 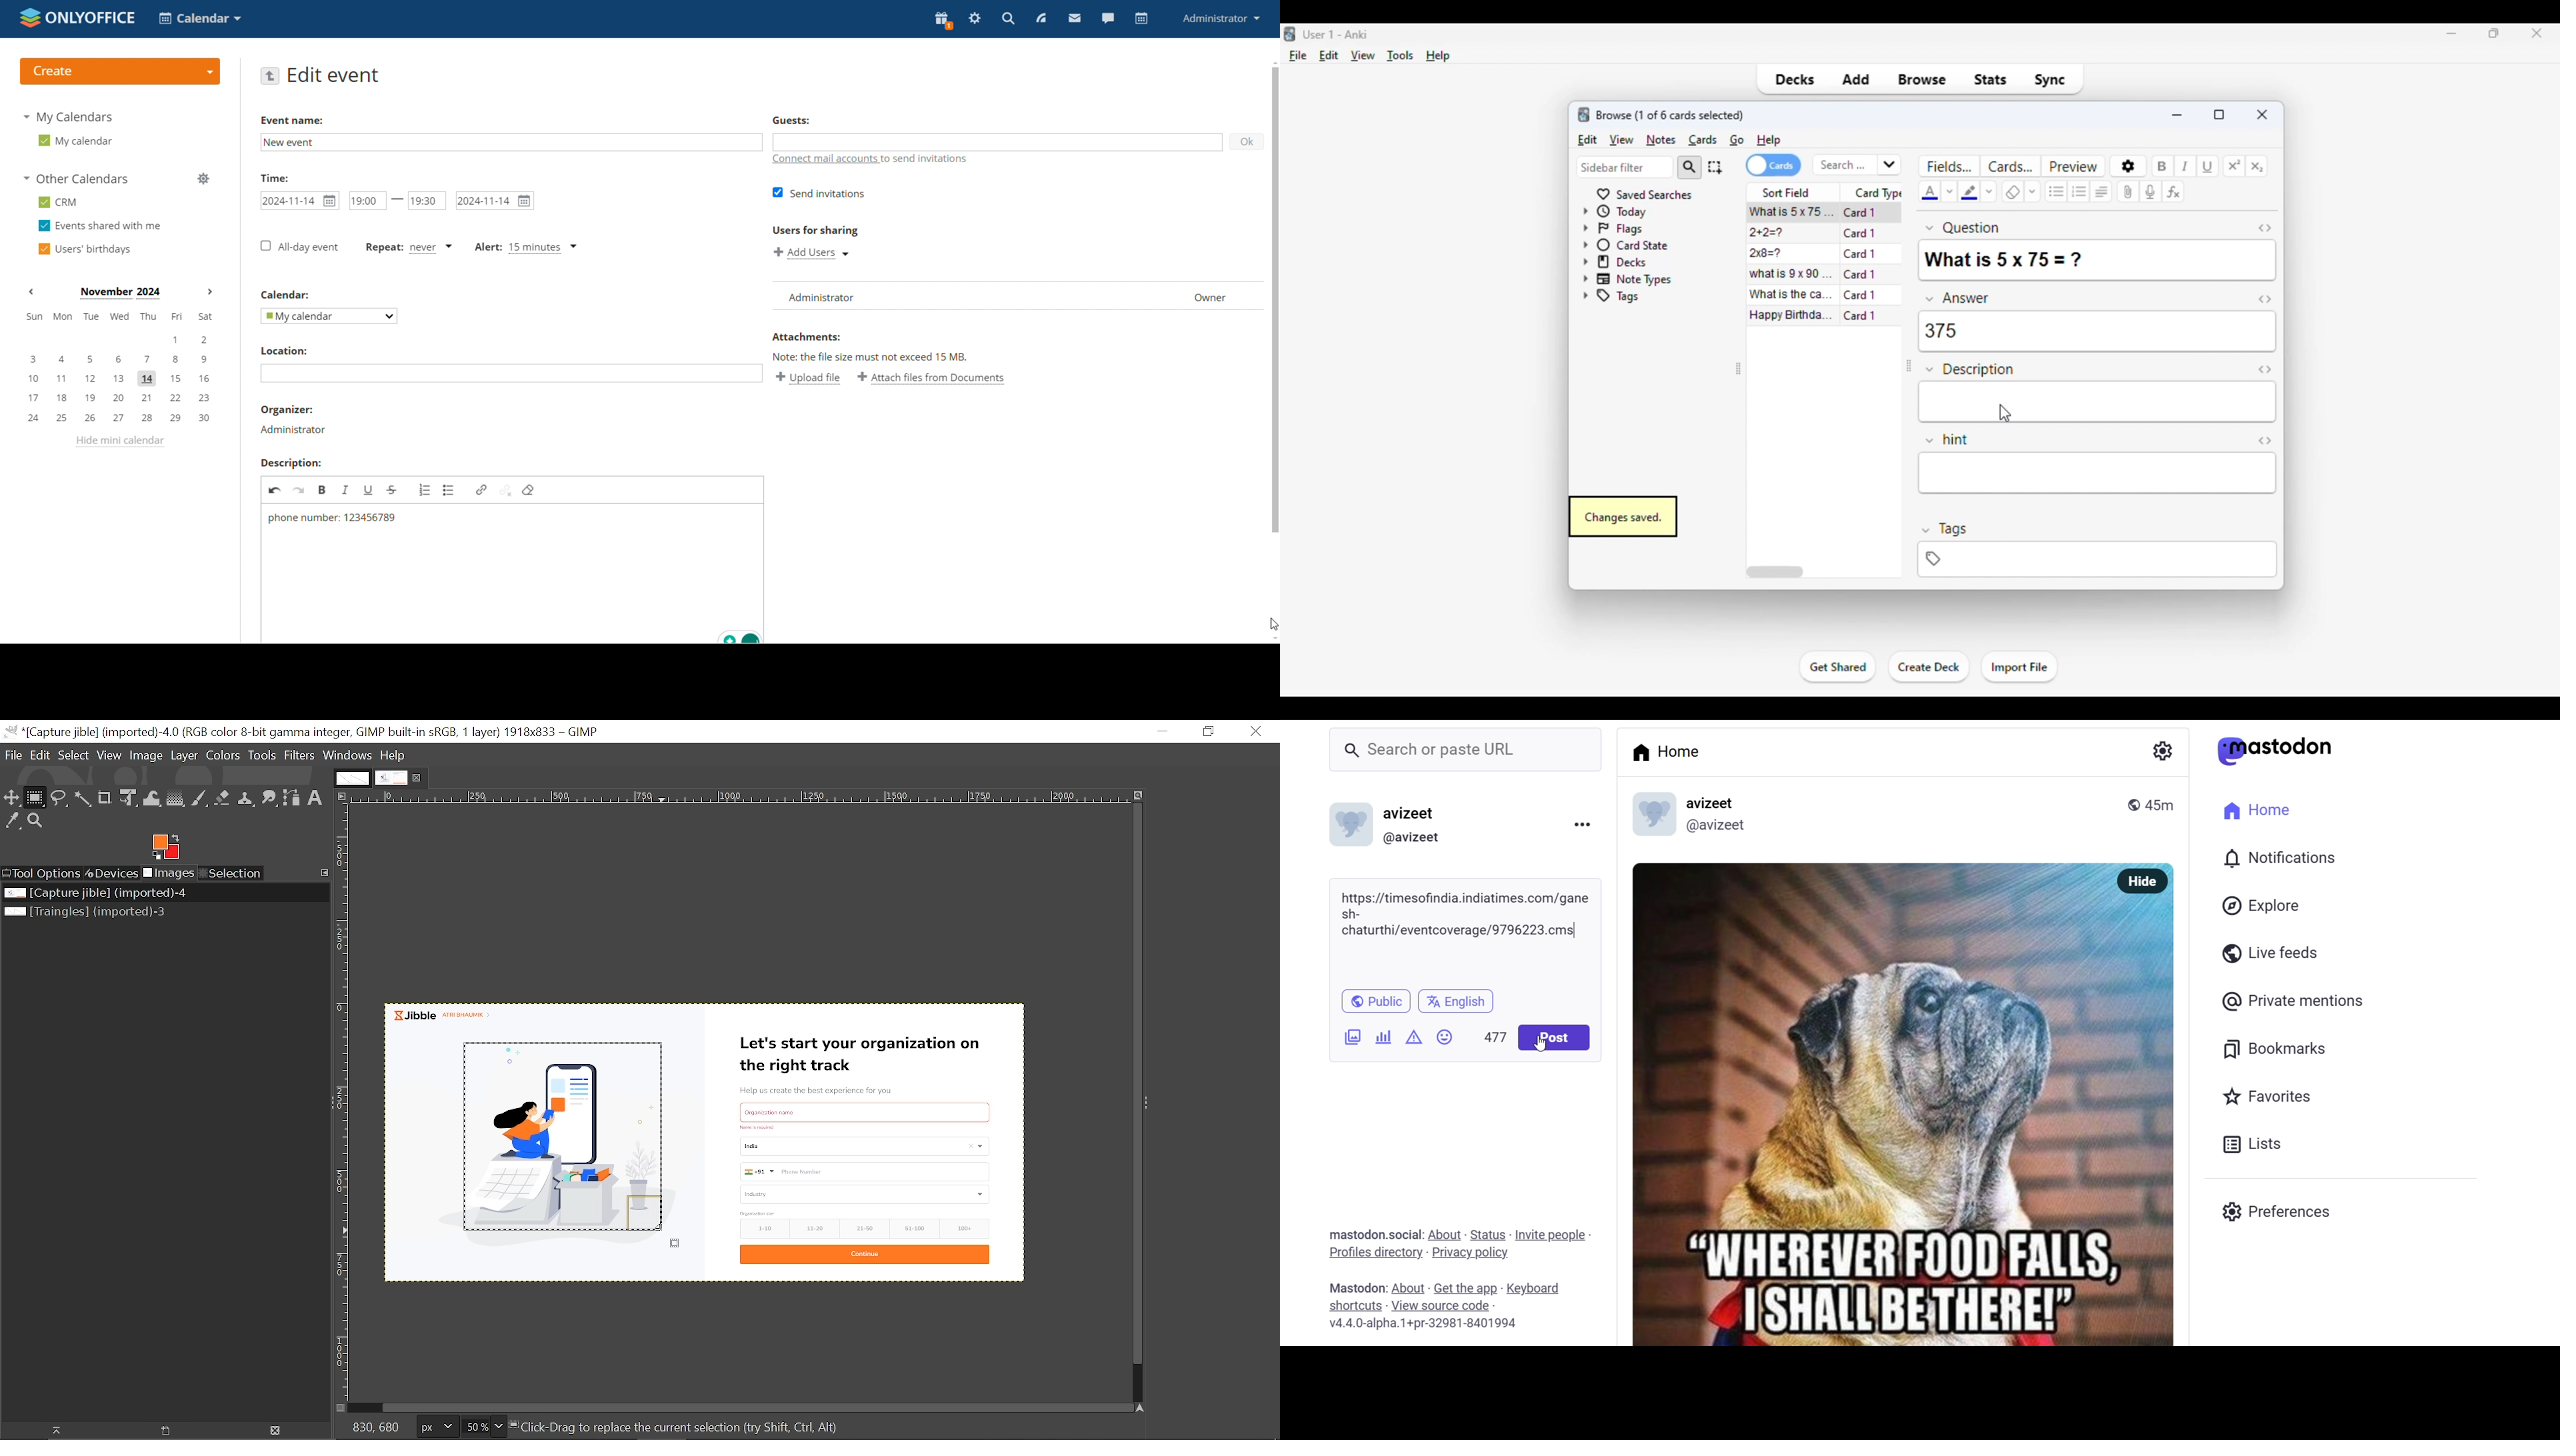 What do you see at coordinates (1947, 440) in the screenshot?
I see `hint field` at bounding box center [1947, 440].